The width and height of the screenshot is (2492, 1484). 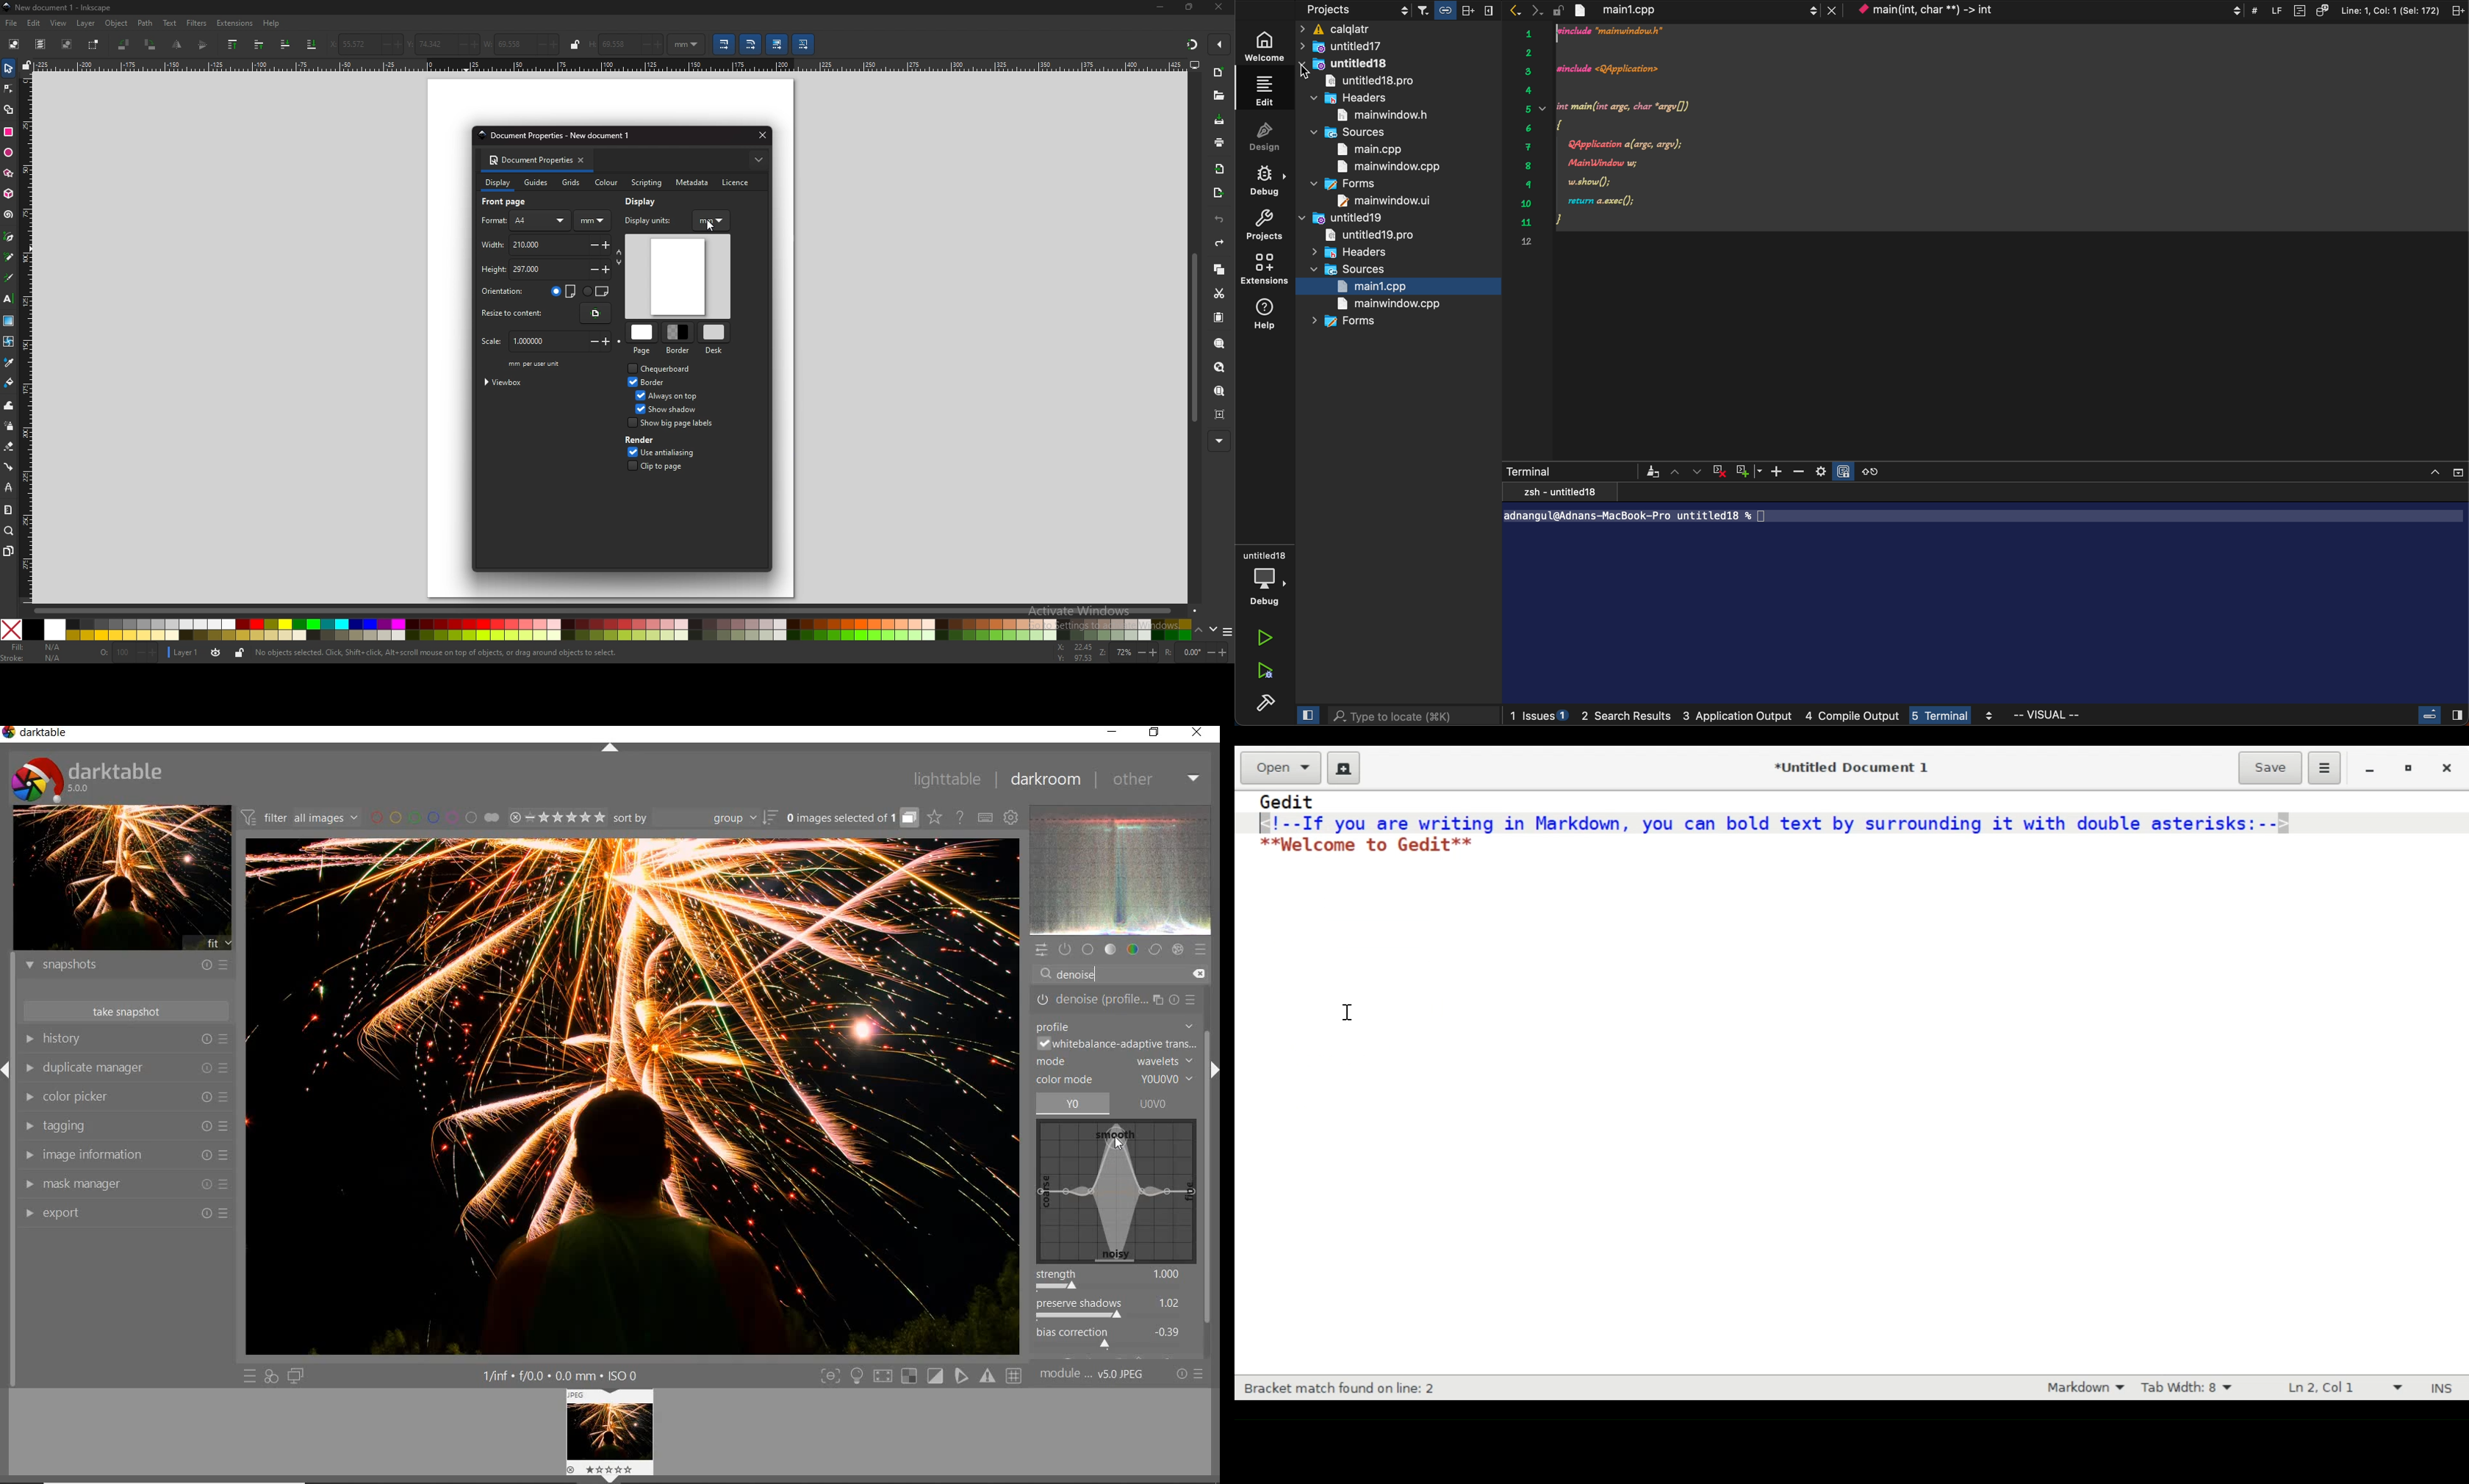 I want to click on No objects selected. Click, Shift+ click, Alt scroll mouse on top of objects, or drag around objects to select,, so click(x=449, y=652).